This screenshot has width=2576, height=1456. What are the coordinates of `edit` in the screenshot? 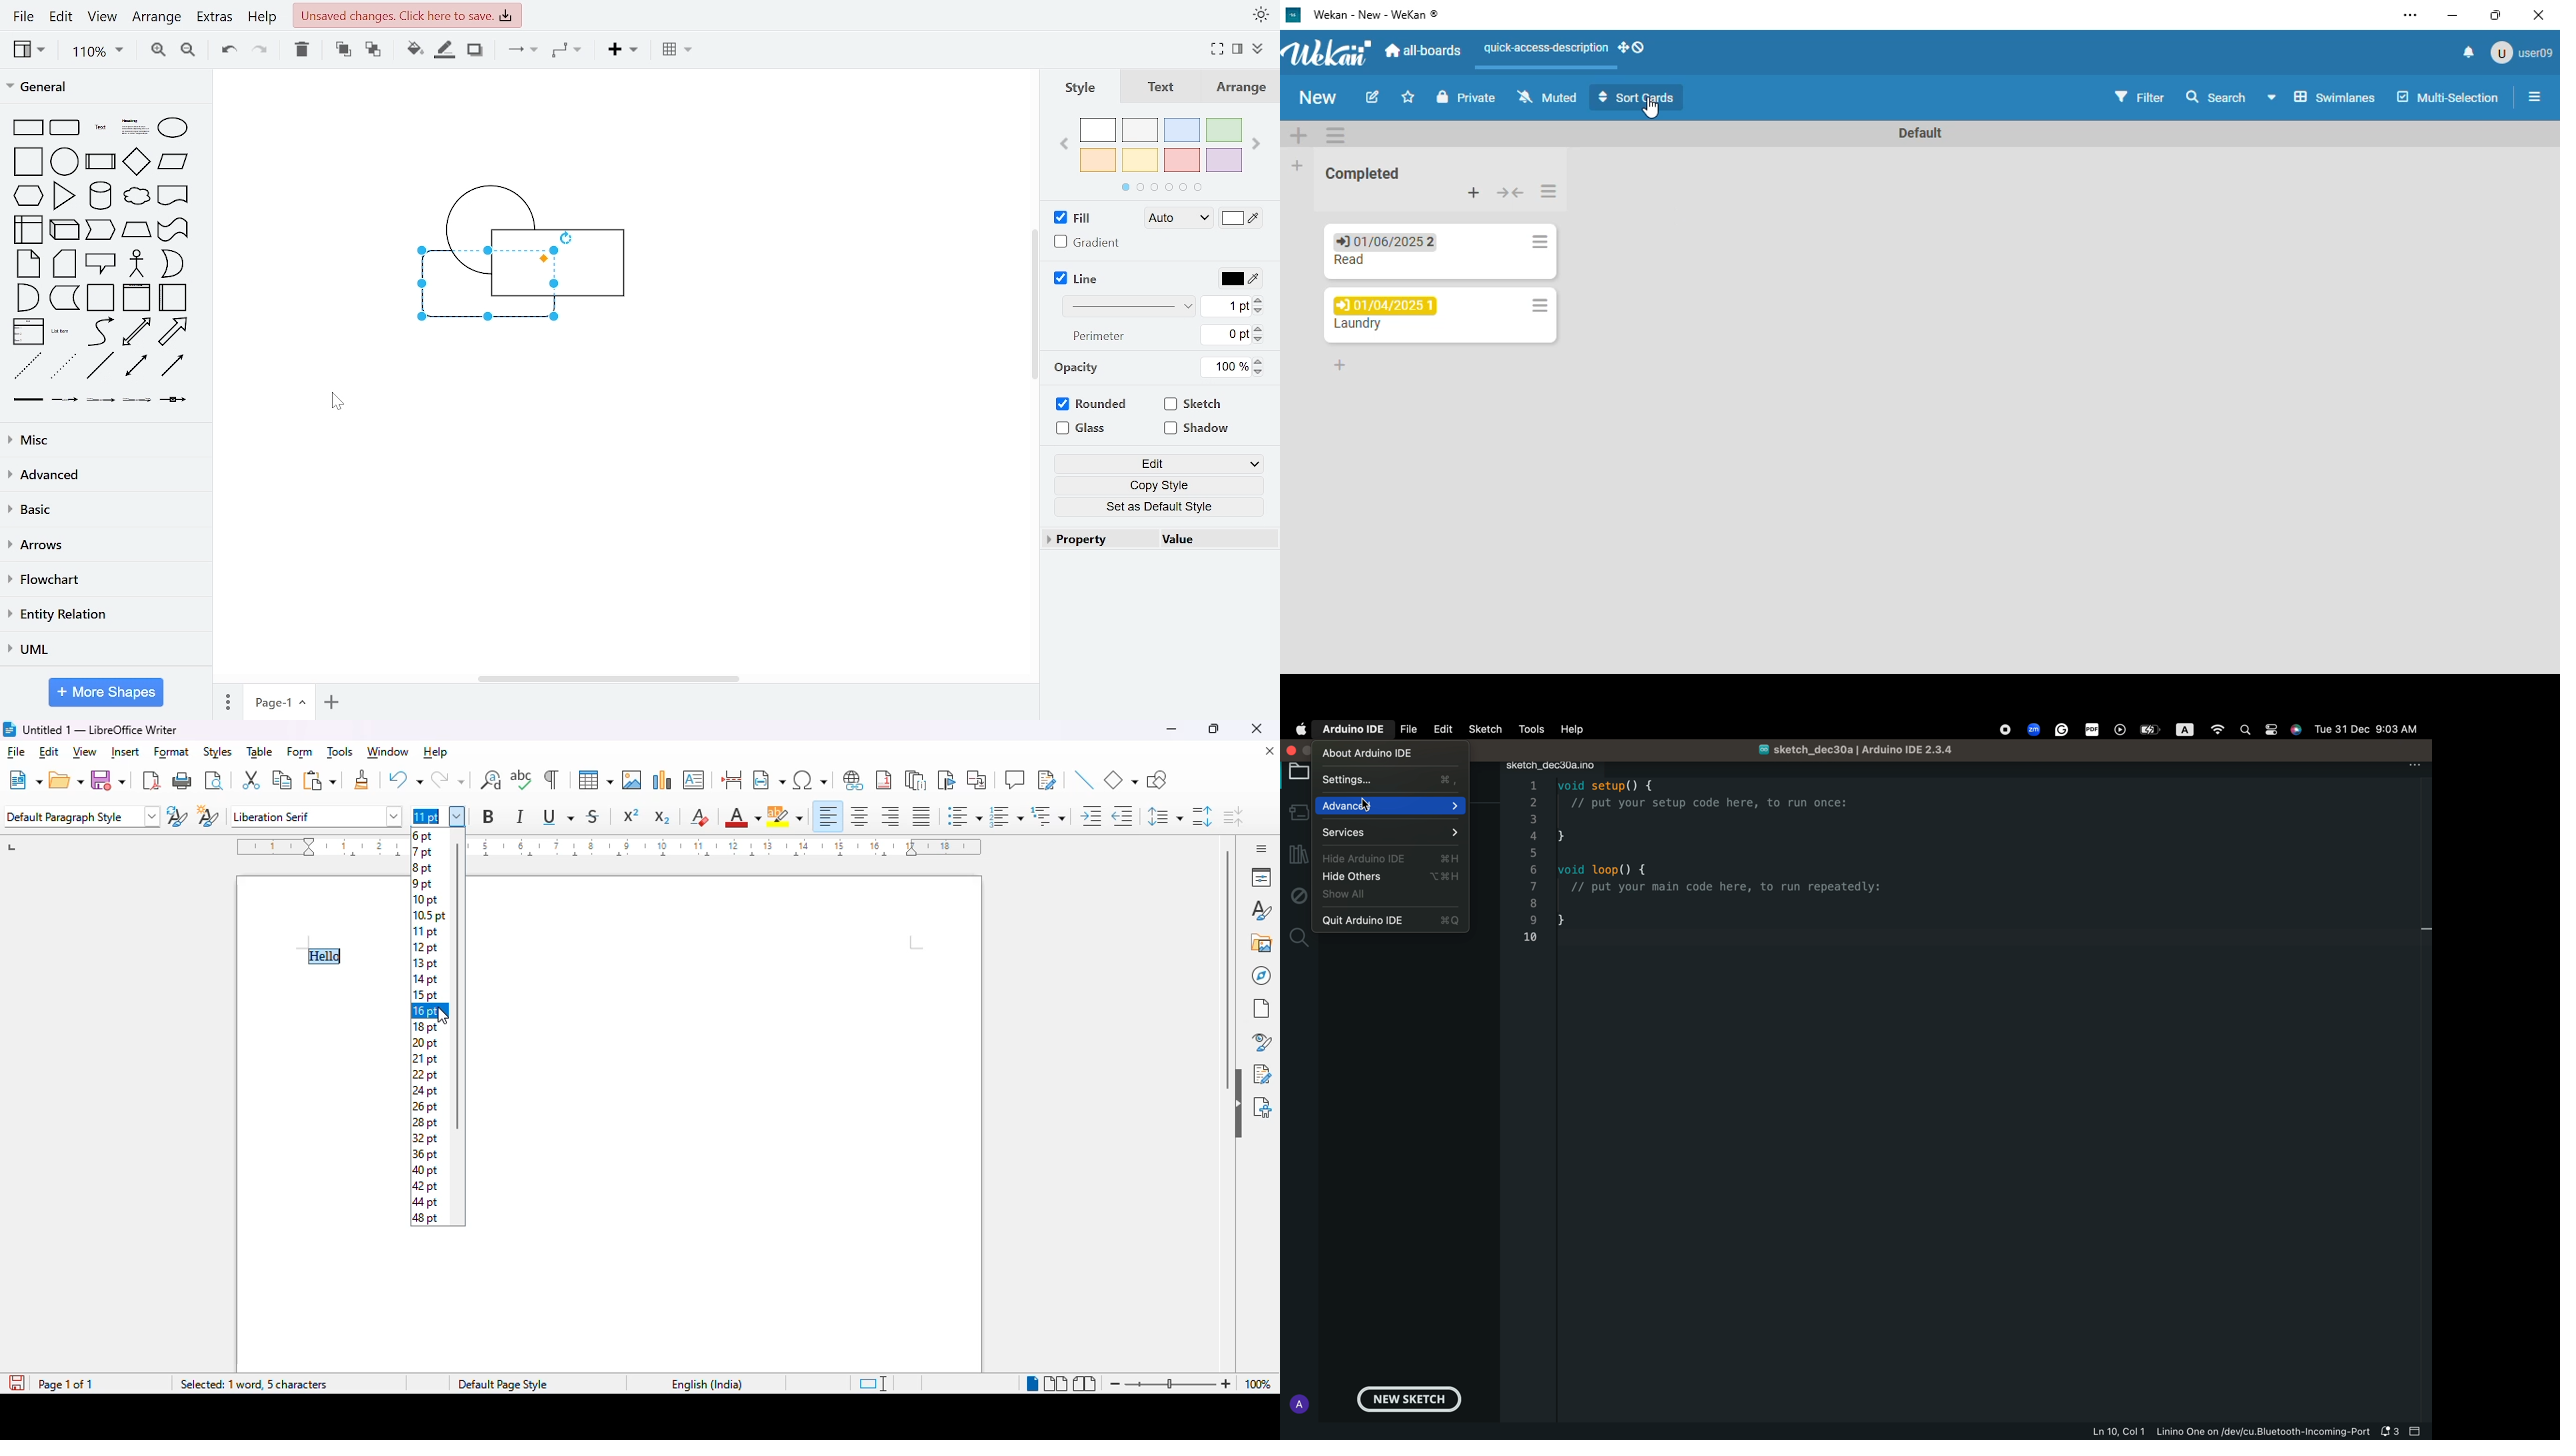 It's located at (1373, 97).